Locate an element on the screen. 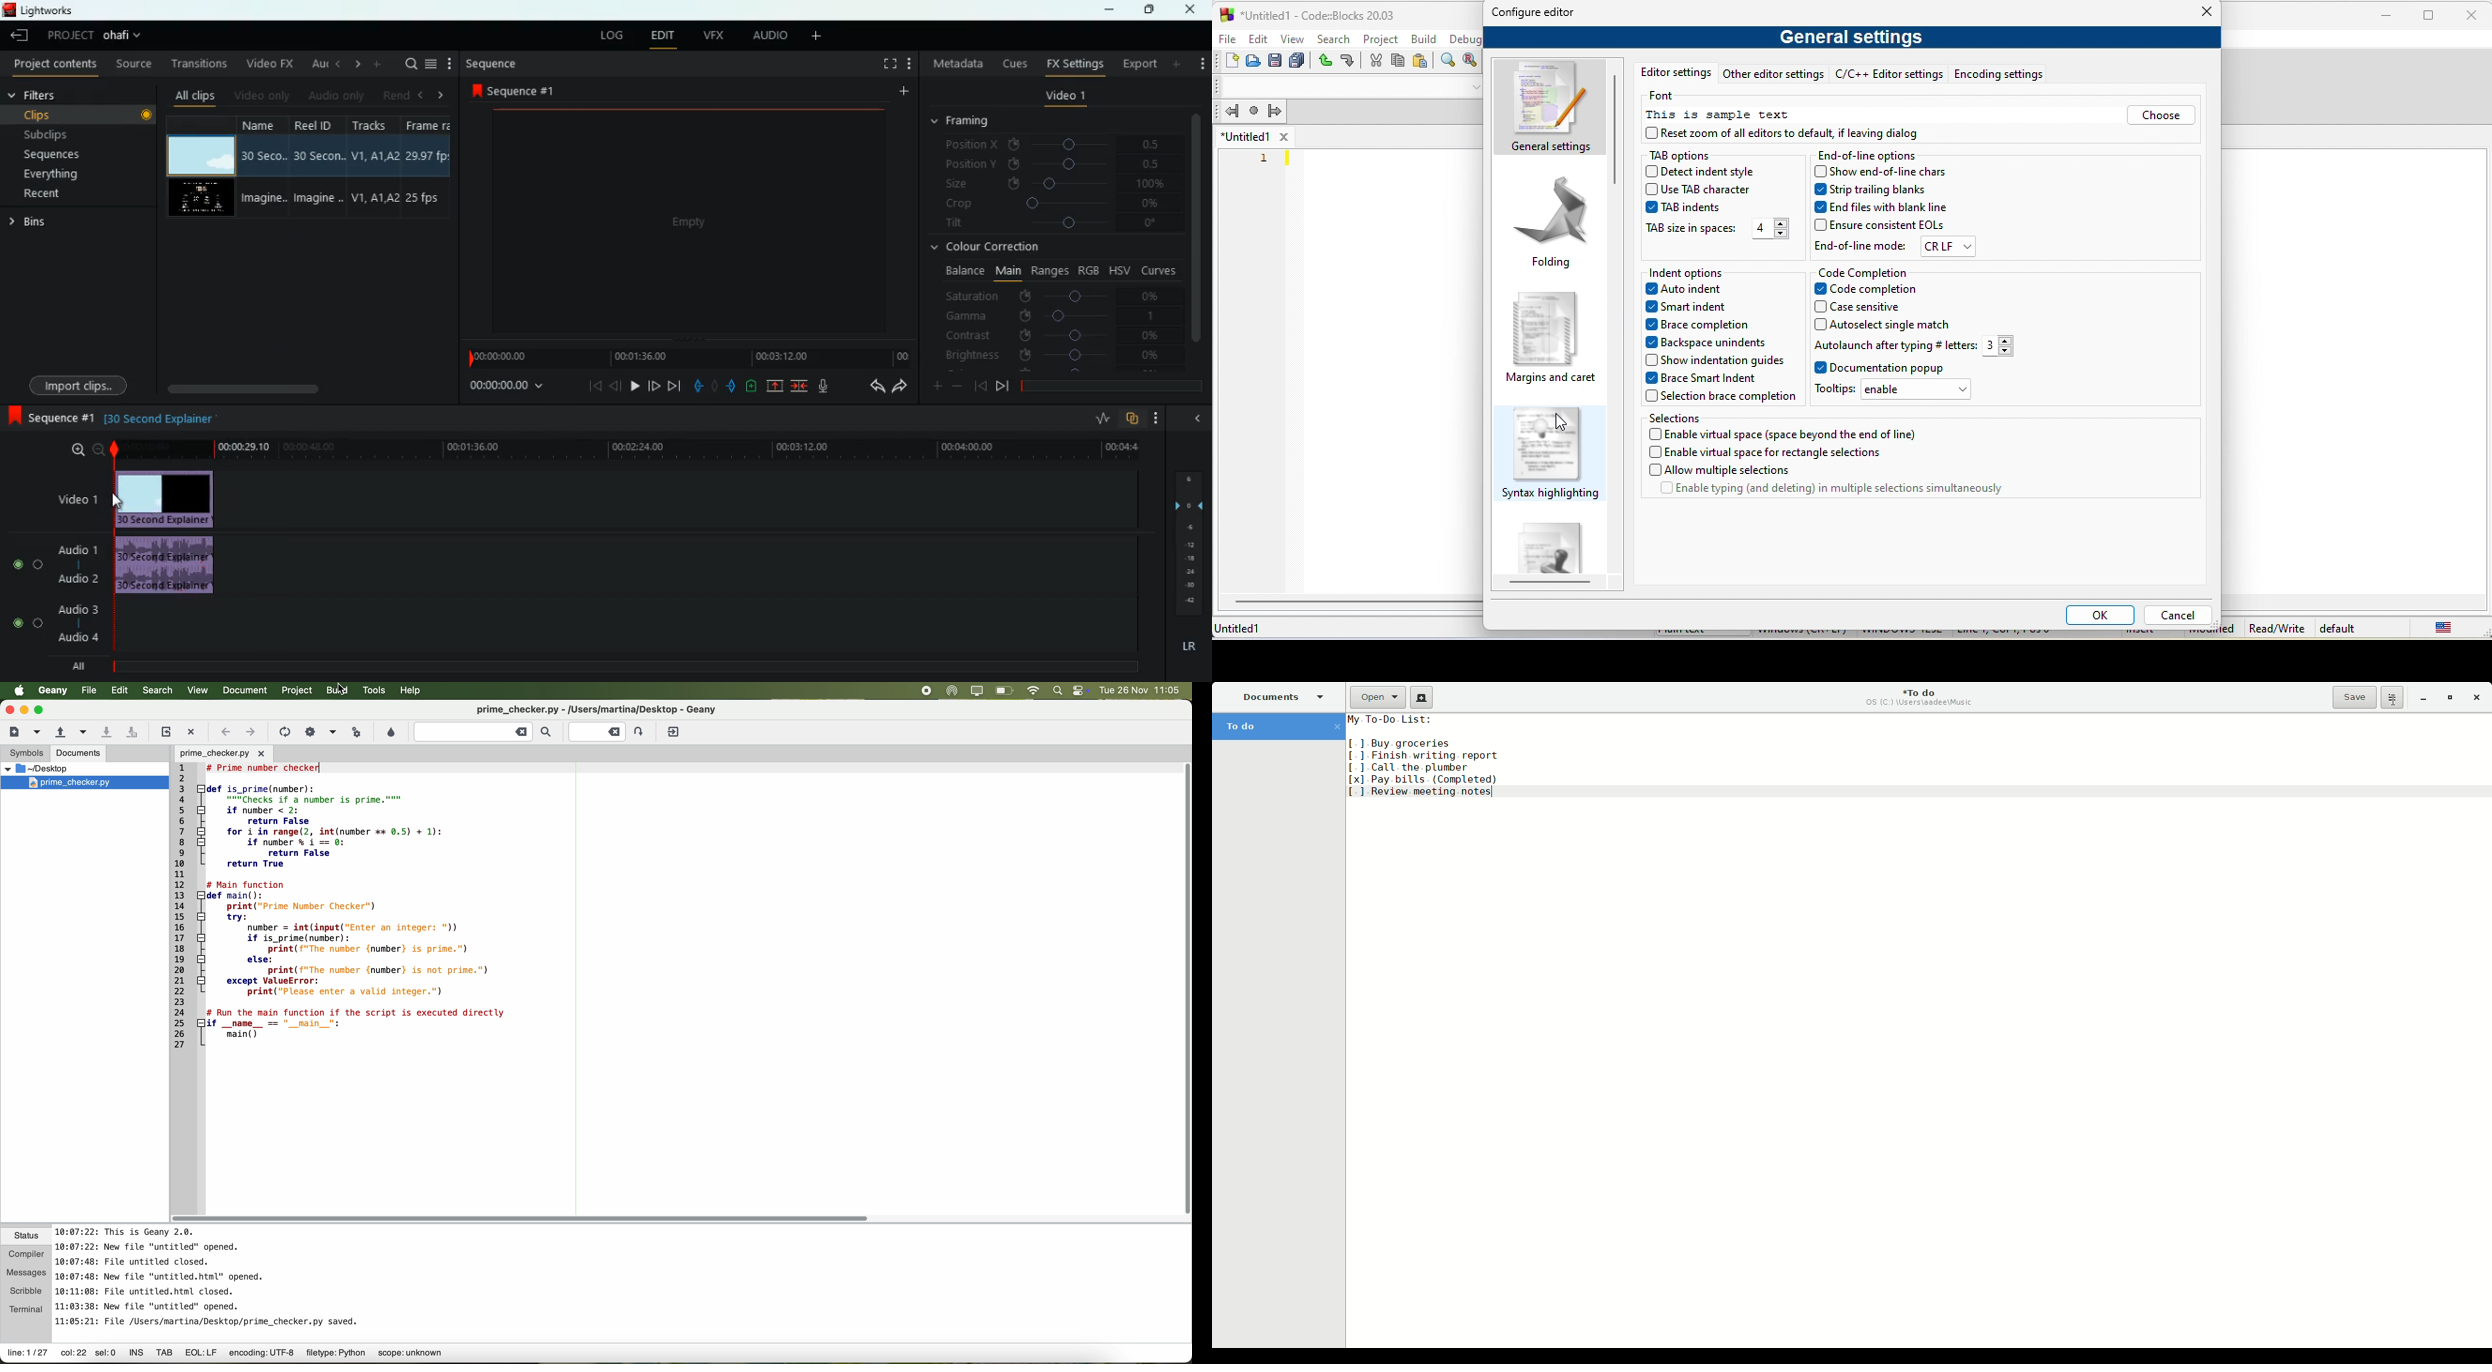 The width and height of the screenshot is (2492, 1372). project contents is located at coordinates (53, 65).